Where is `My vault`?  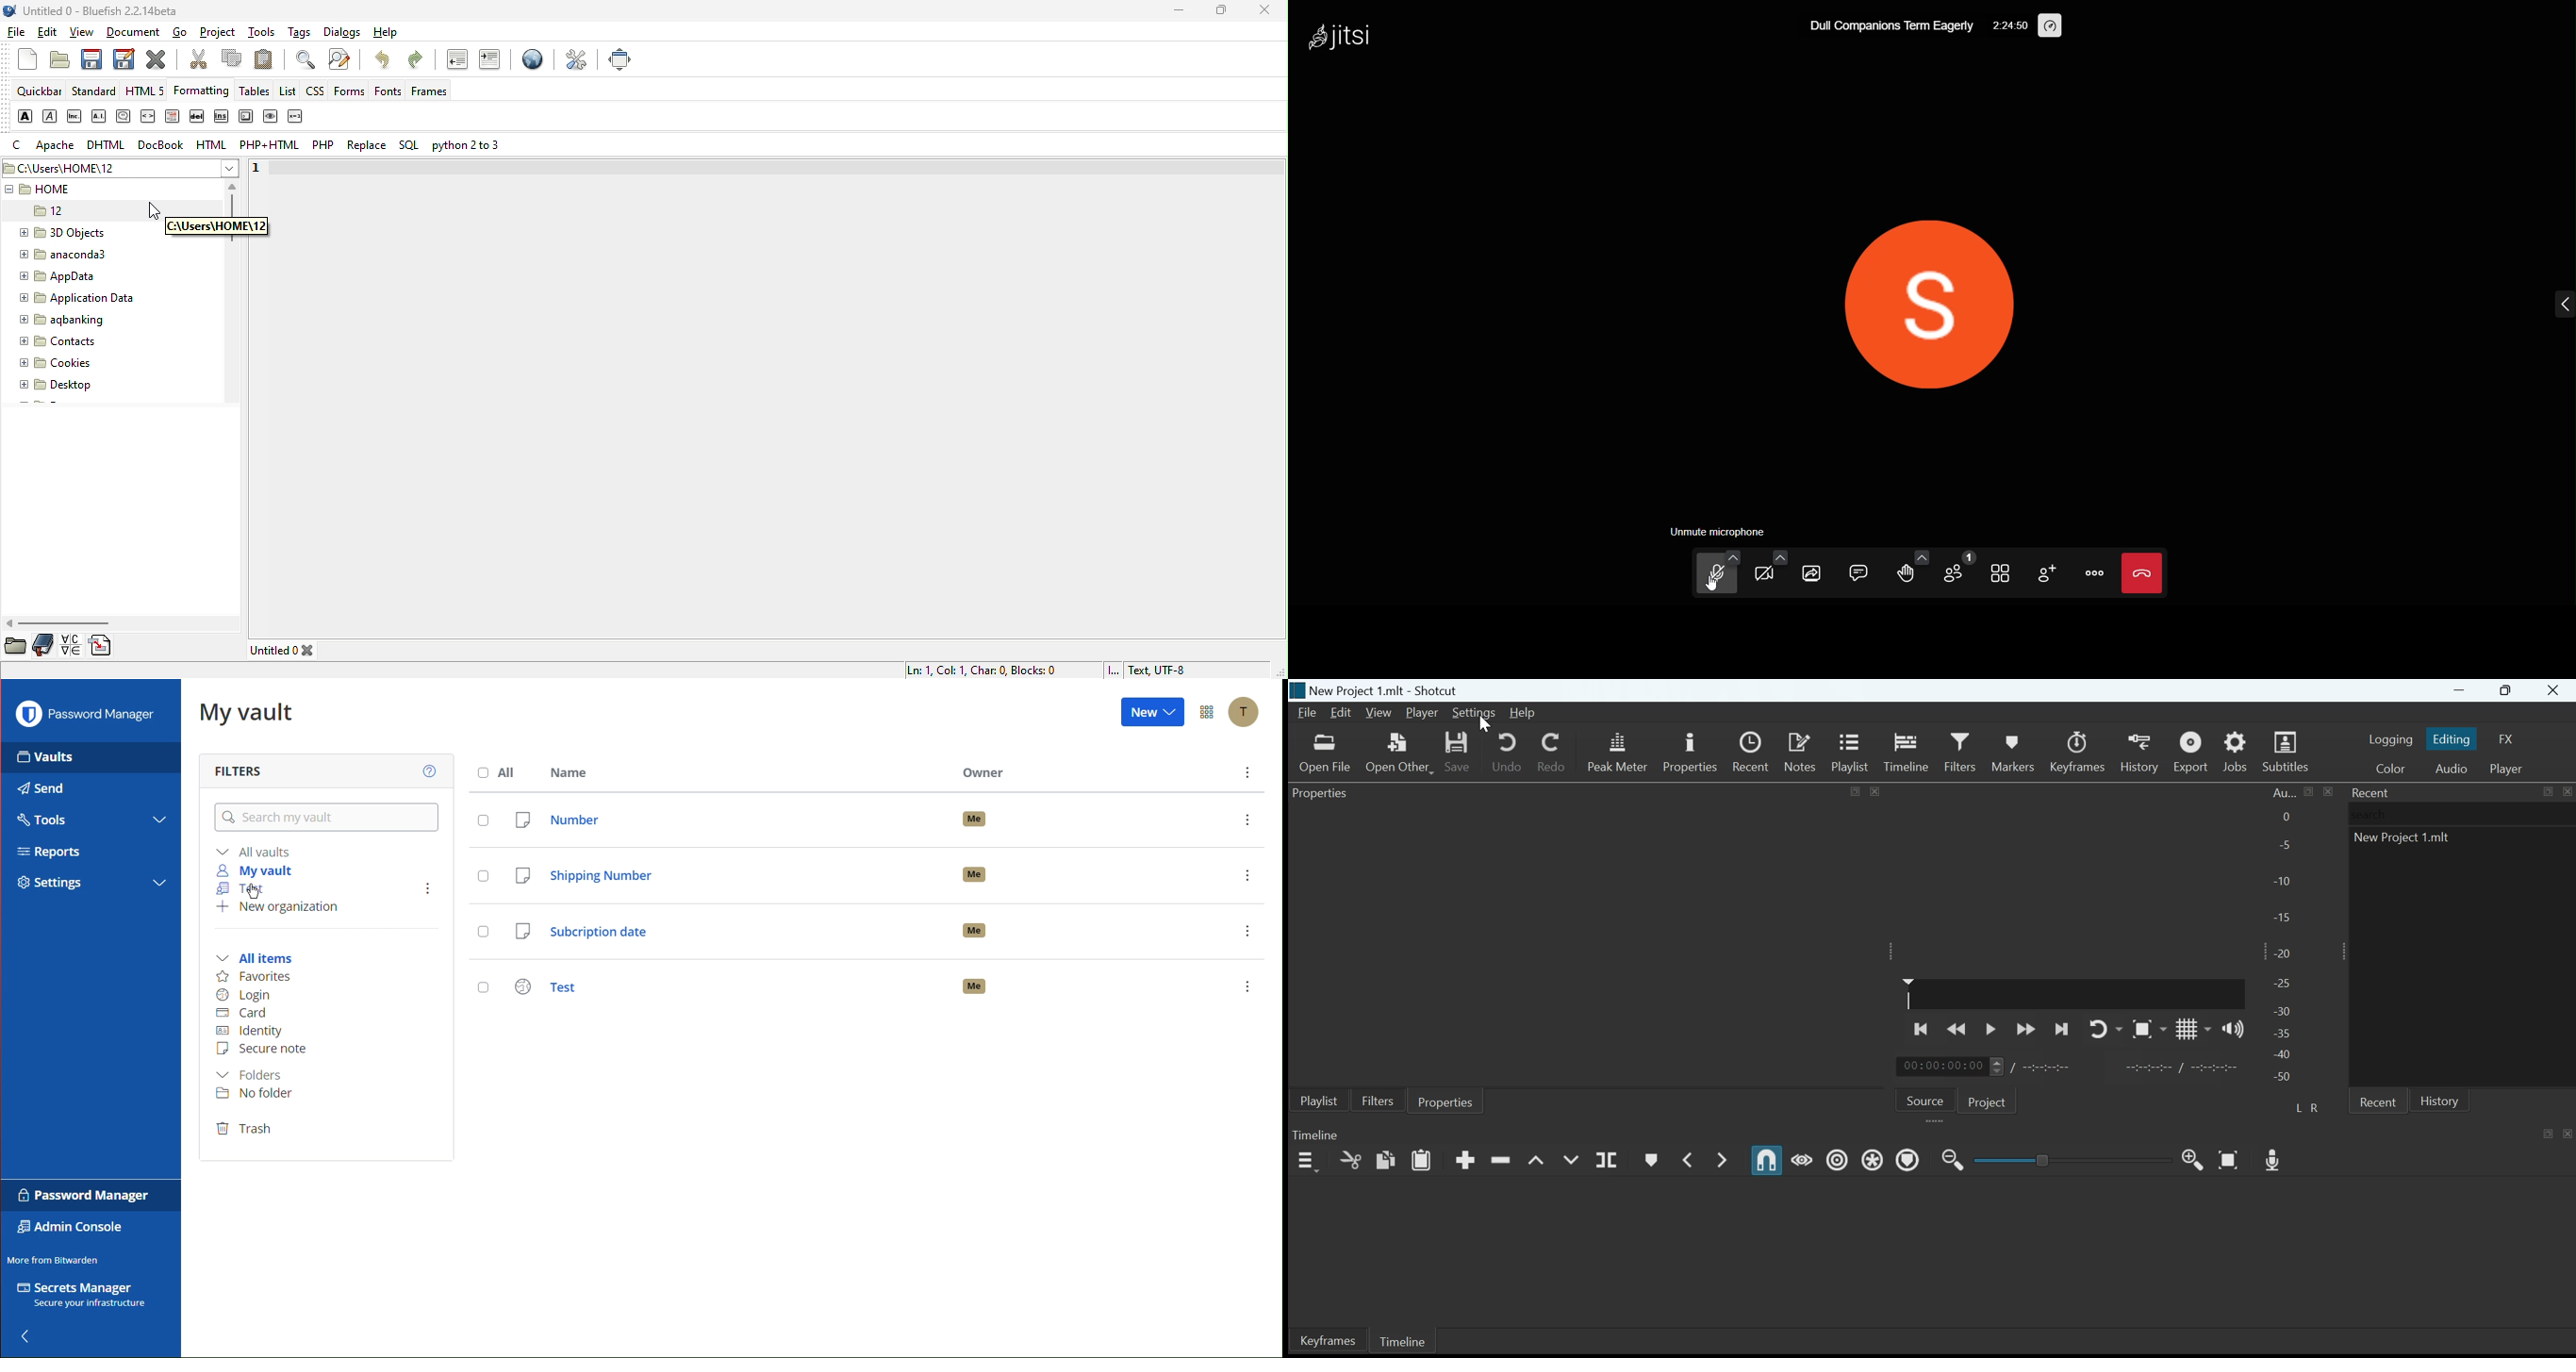 My vault is located at coordinates (248, 709).